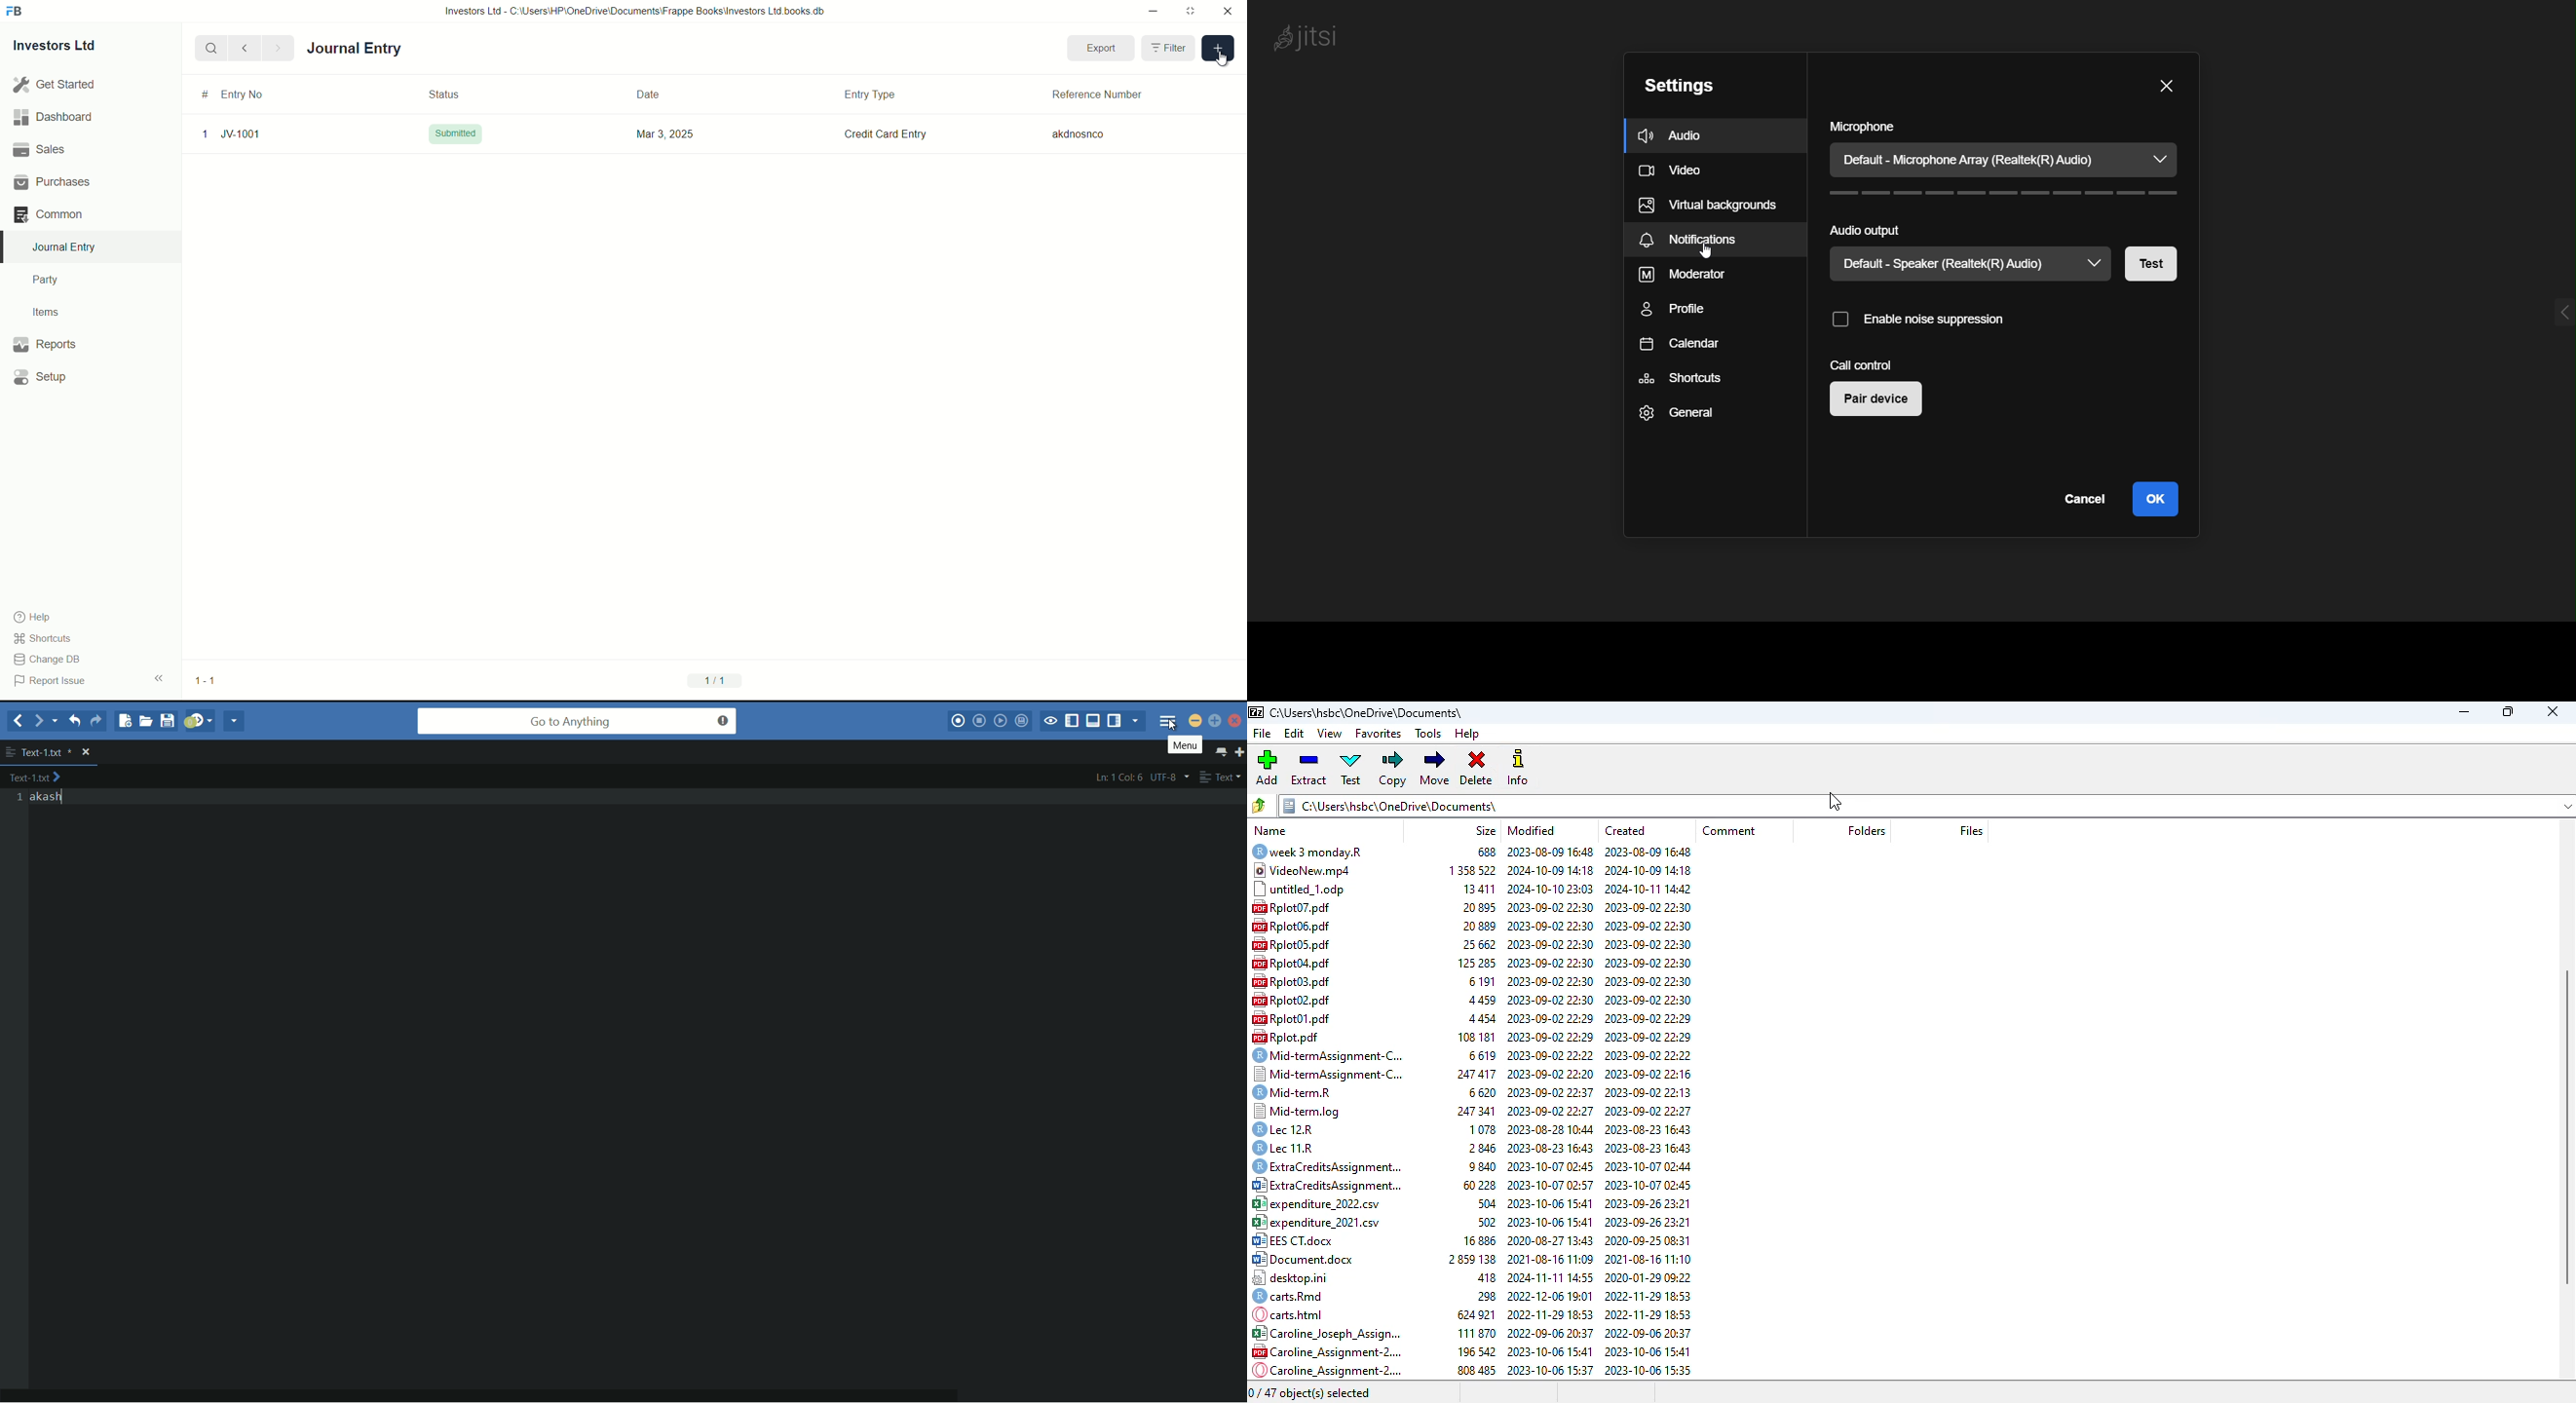  What do you see at coordinates (210, 47) in the screenshot?
I see `search` at bounding box center [210, 47].